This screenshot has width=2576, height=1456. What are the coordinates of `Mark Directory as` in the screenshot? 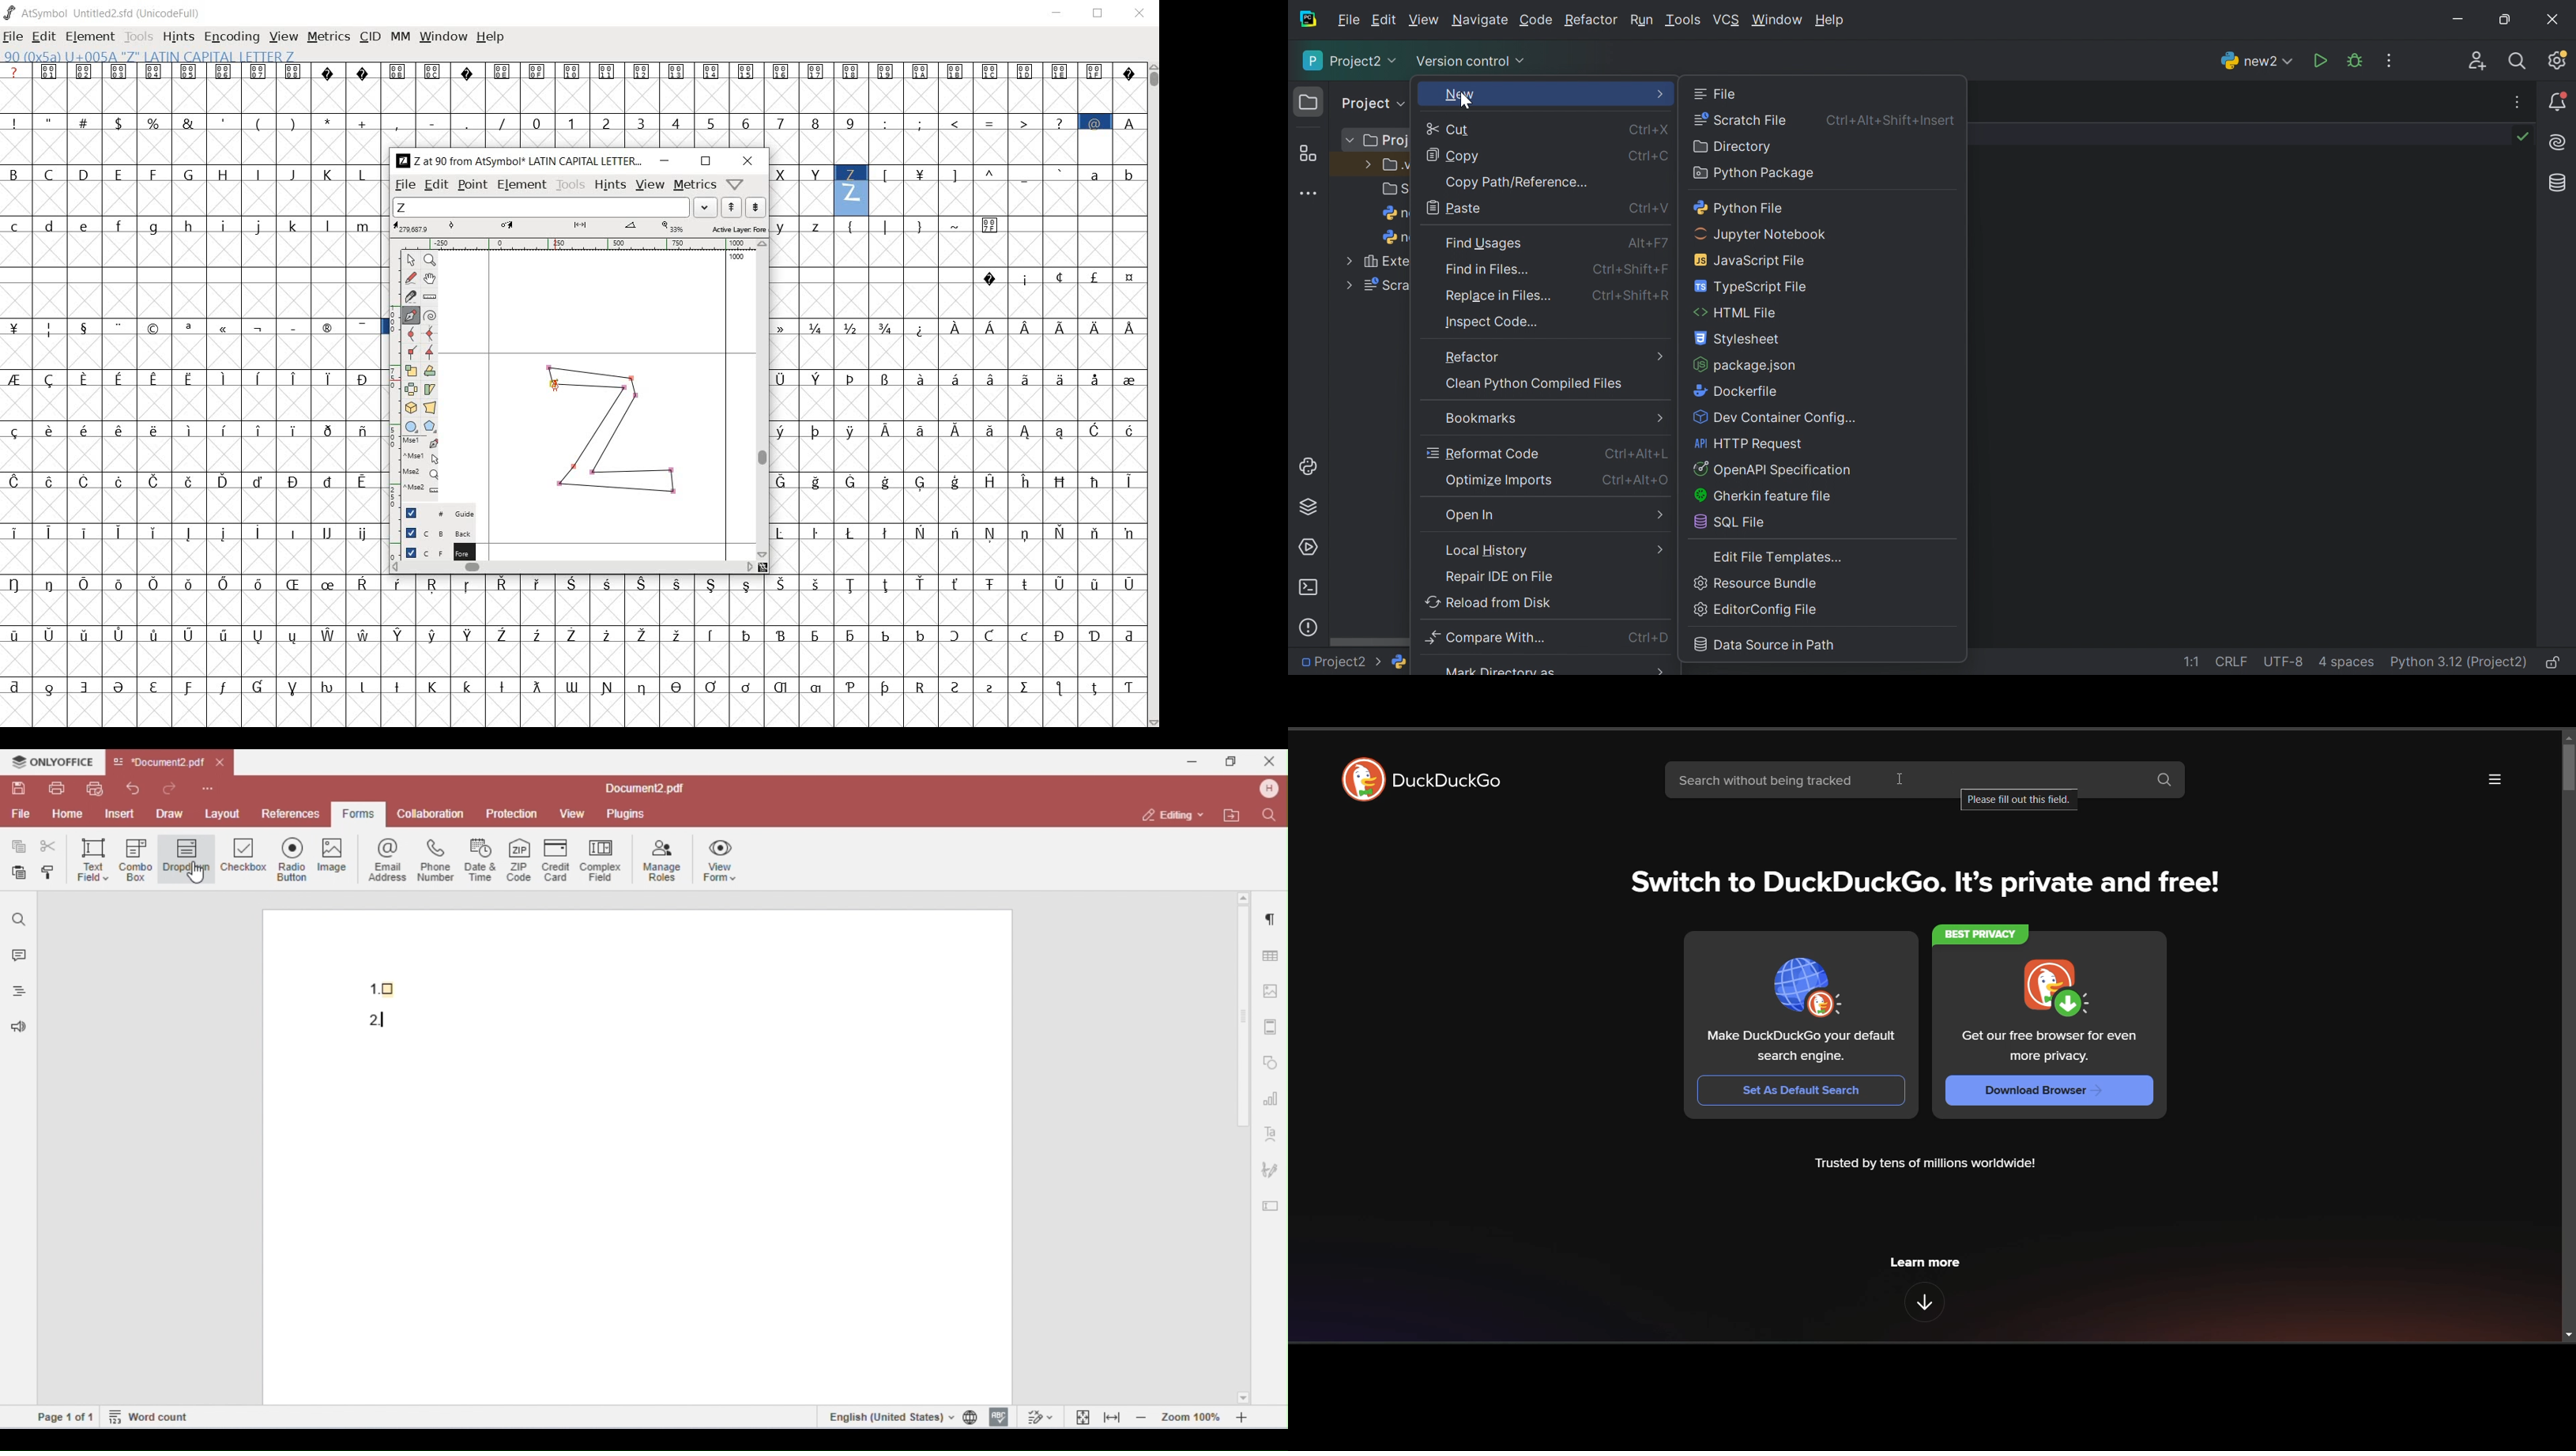 It's located at (1501, 670).